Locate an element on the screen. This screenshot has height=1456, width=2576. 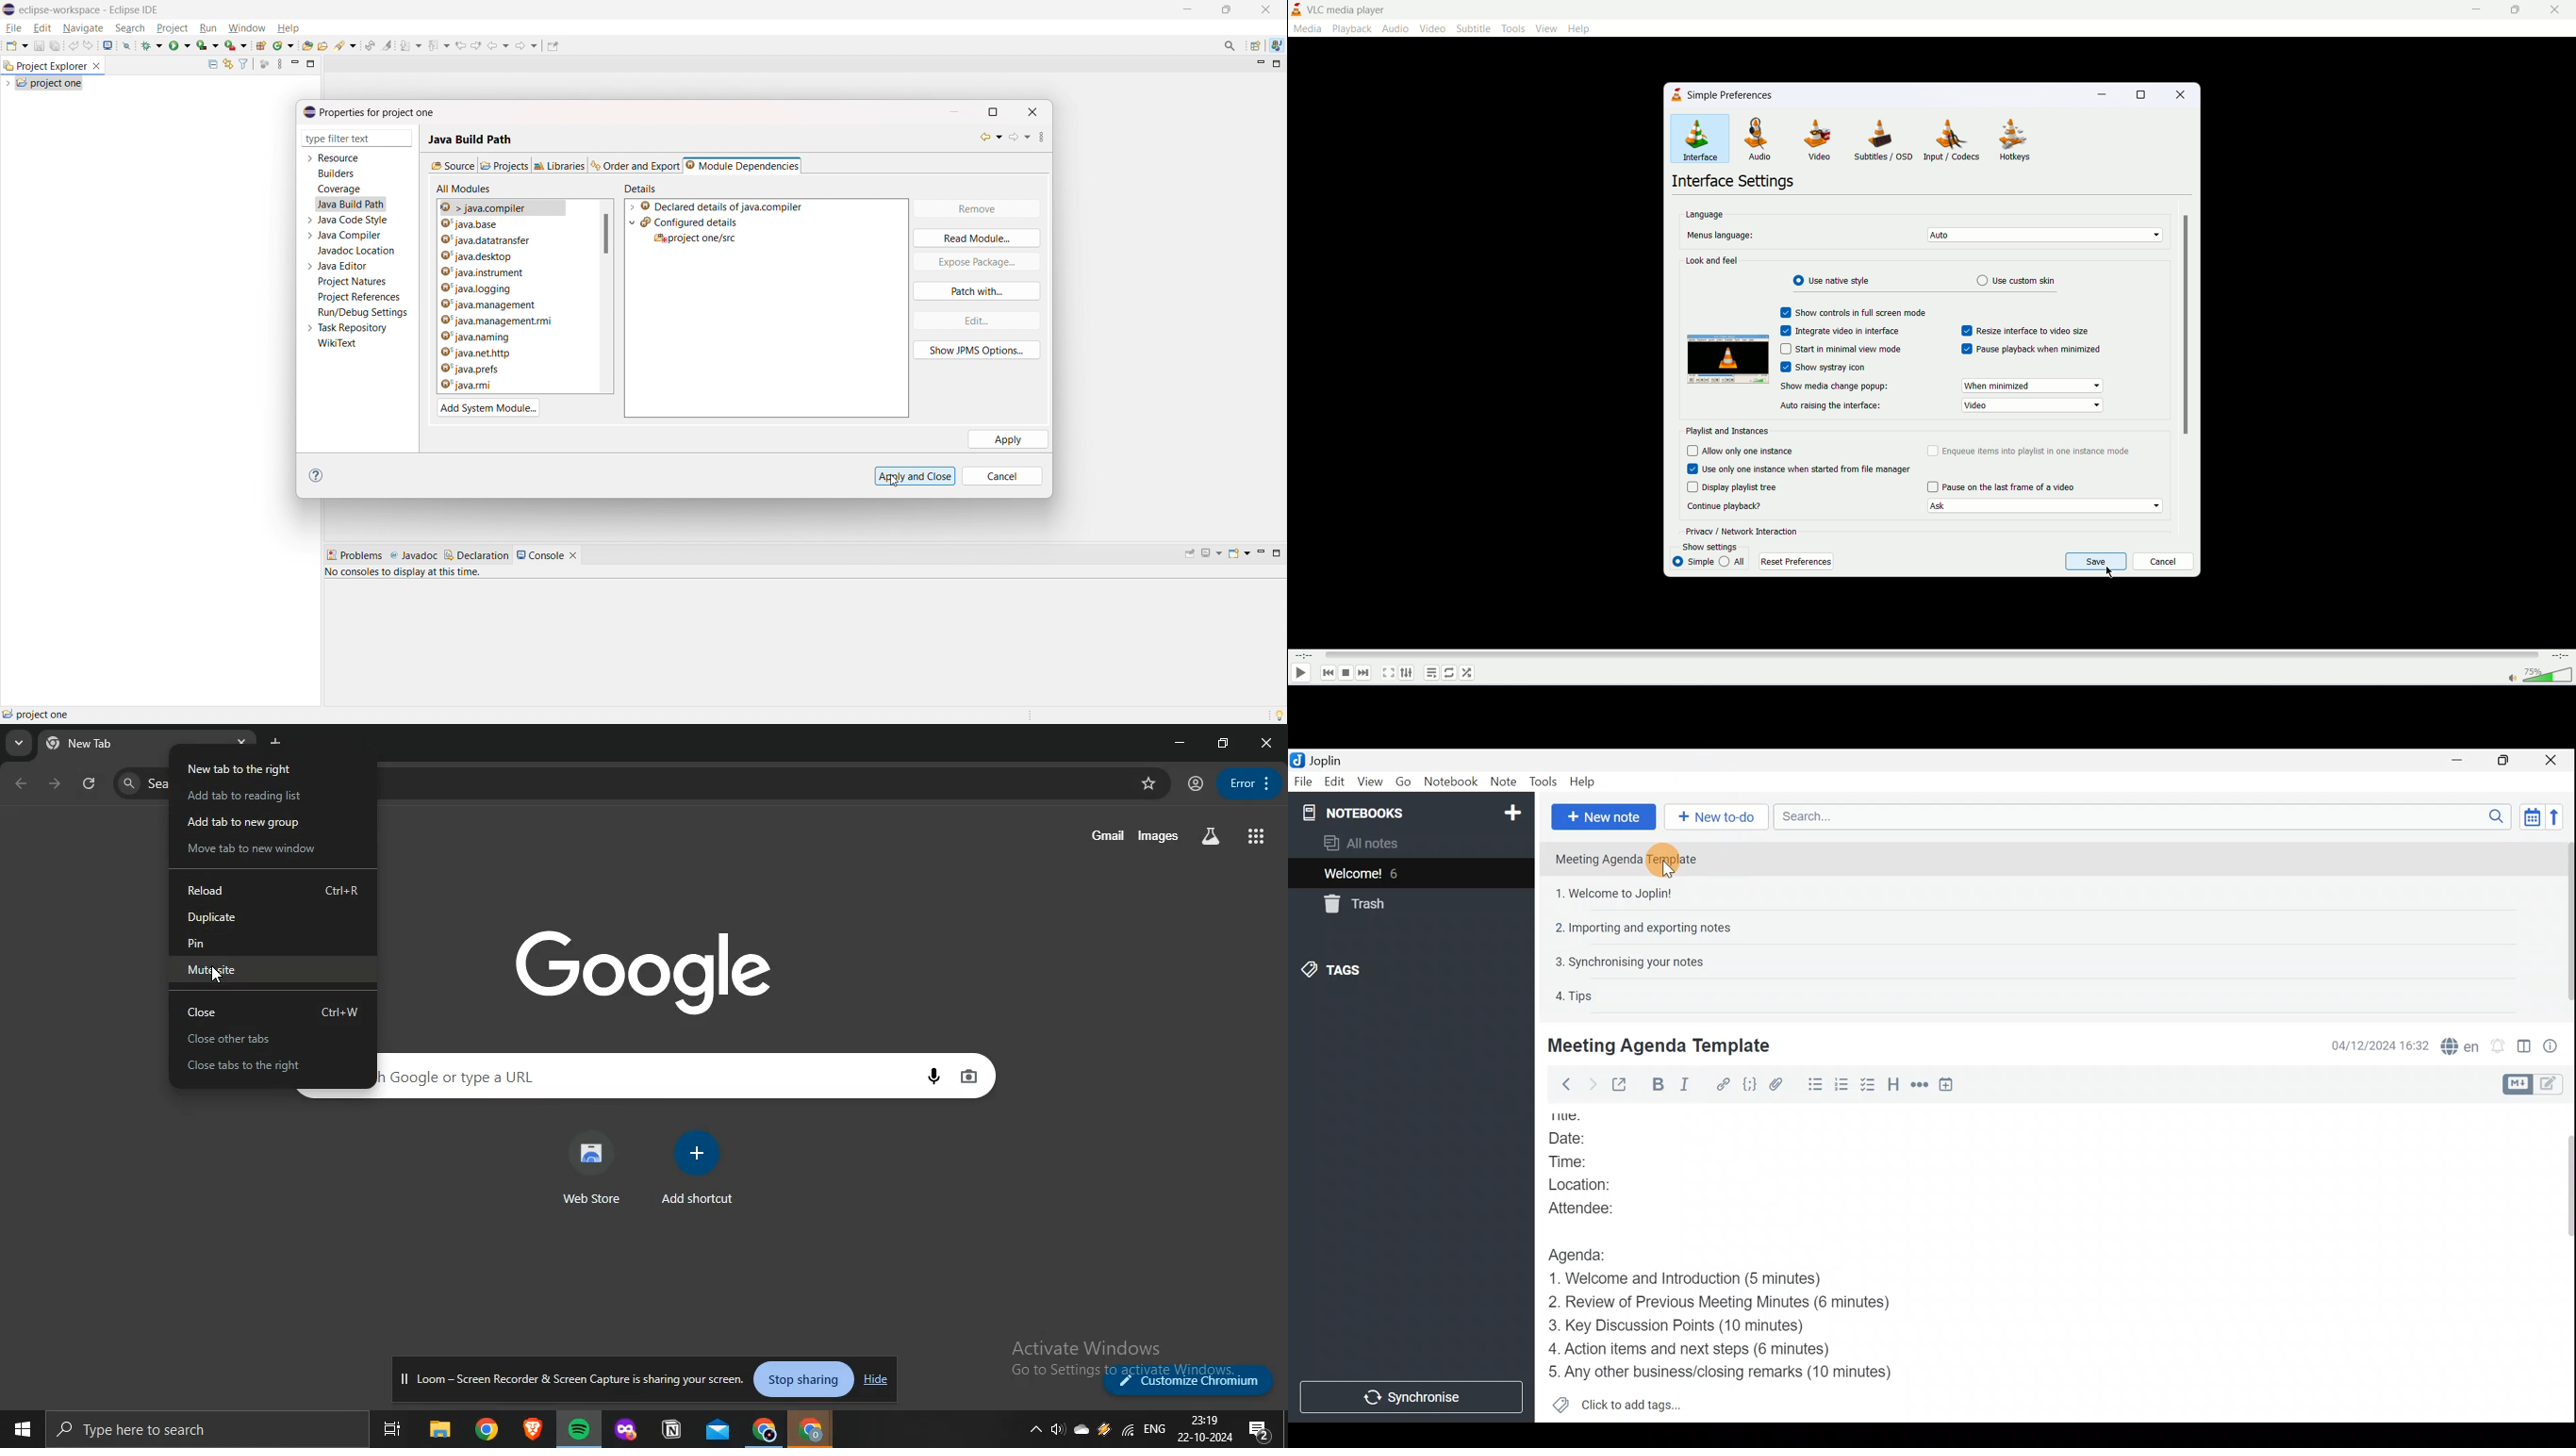
winamp is located at coordinates (1103, 1429).